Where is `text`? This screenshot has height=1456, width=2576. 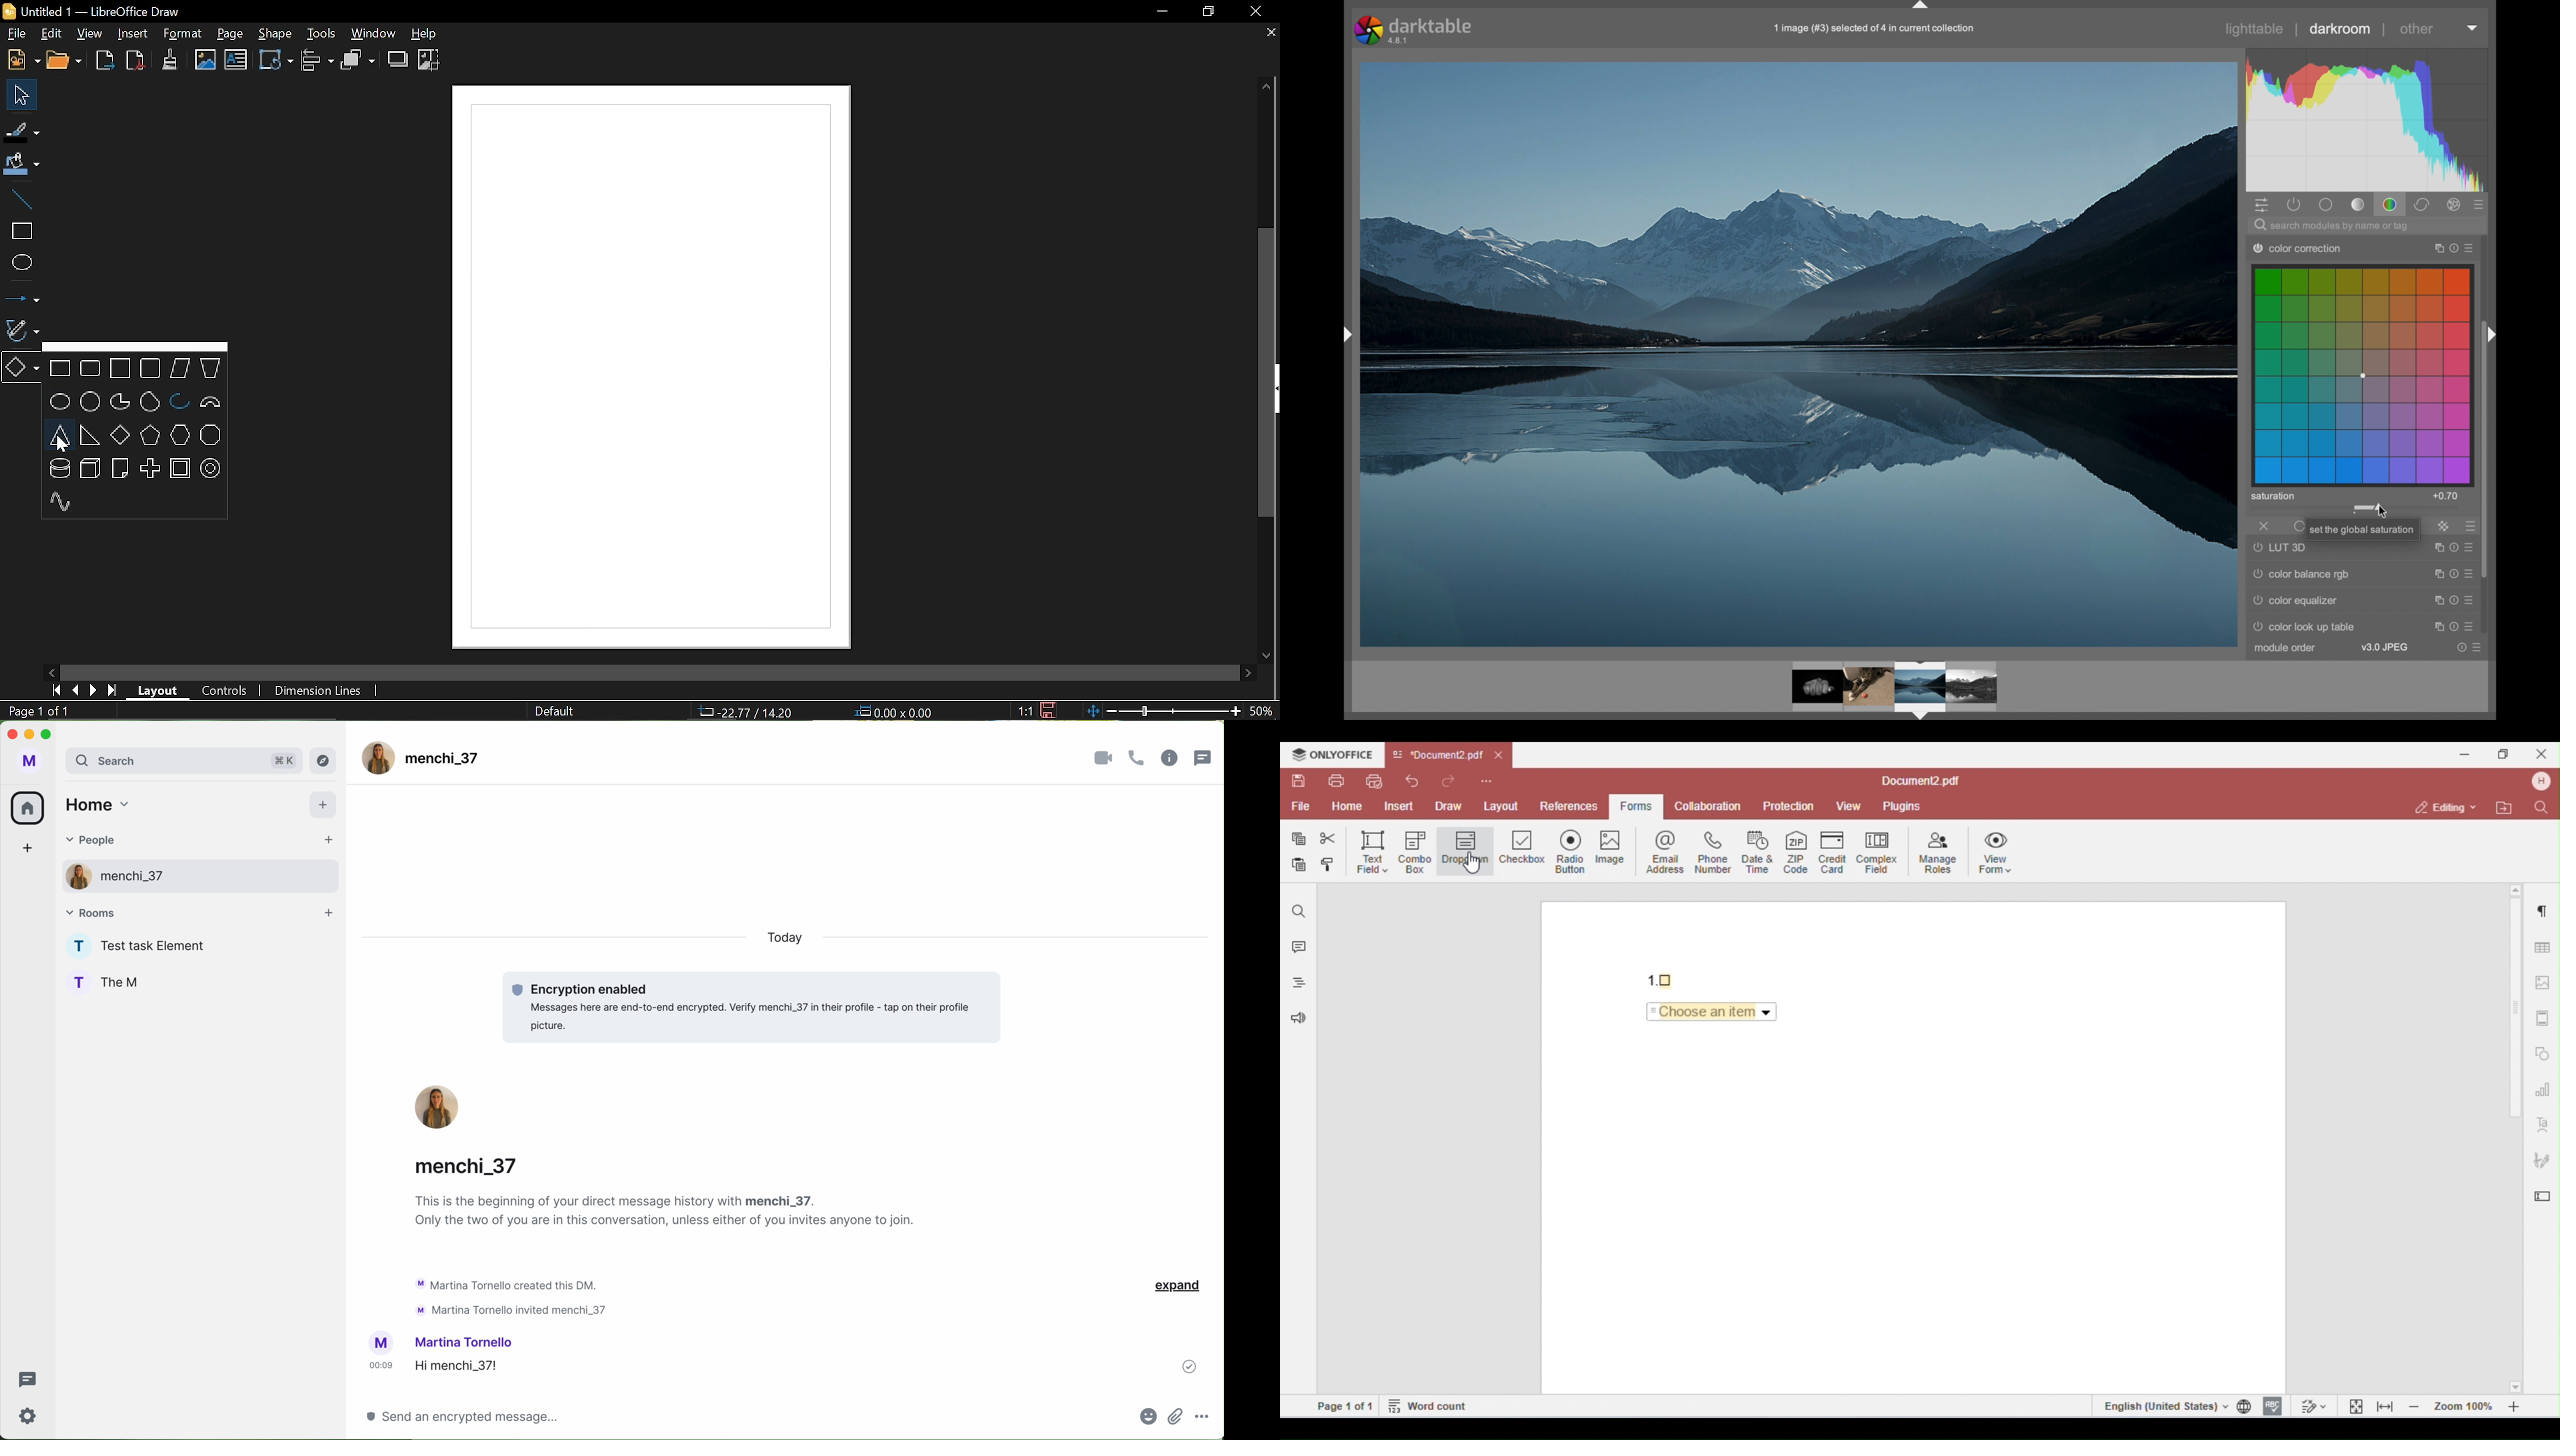 text is located at coordinates (514, 1308).